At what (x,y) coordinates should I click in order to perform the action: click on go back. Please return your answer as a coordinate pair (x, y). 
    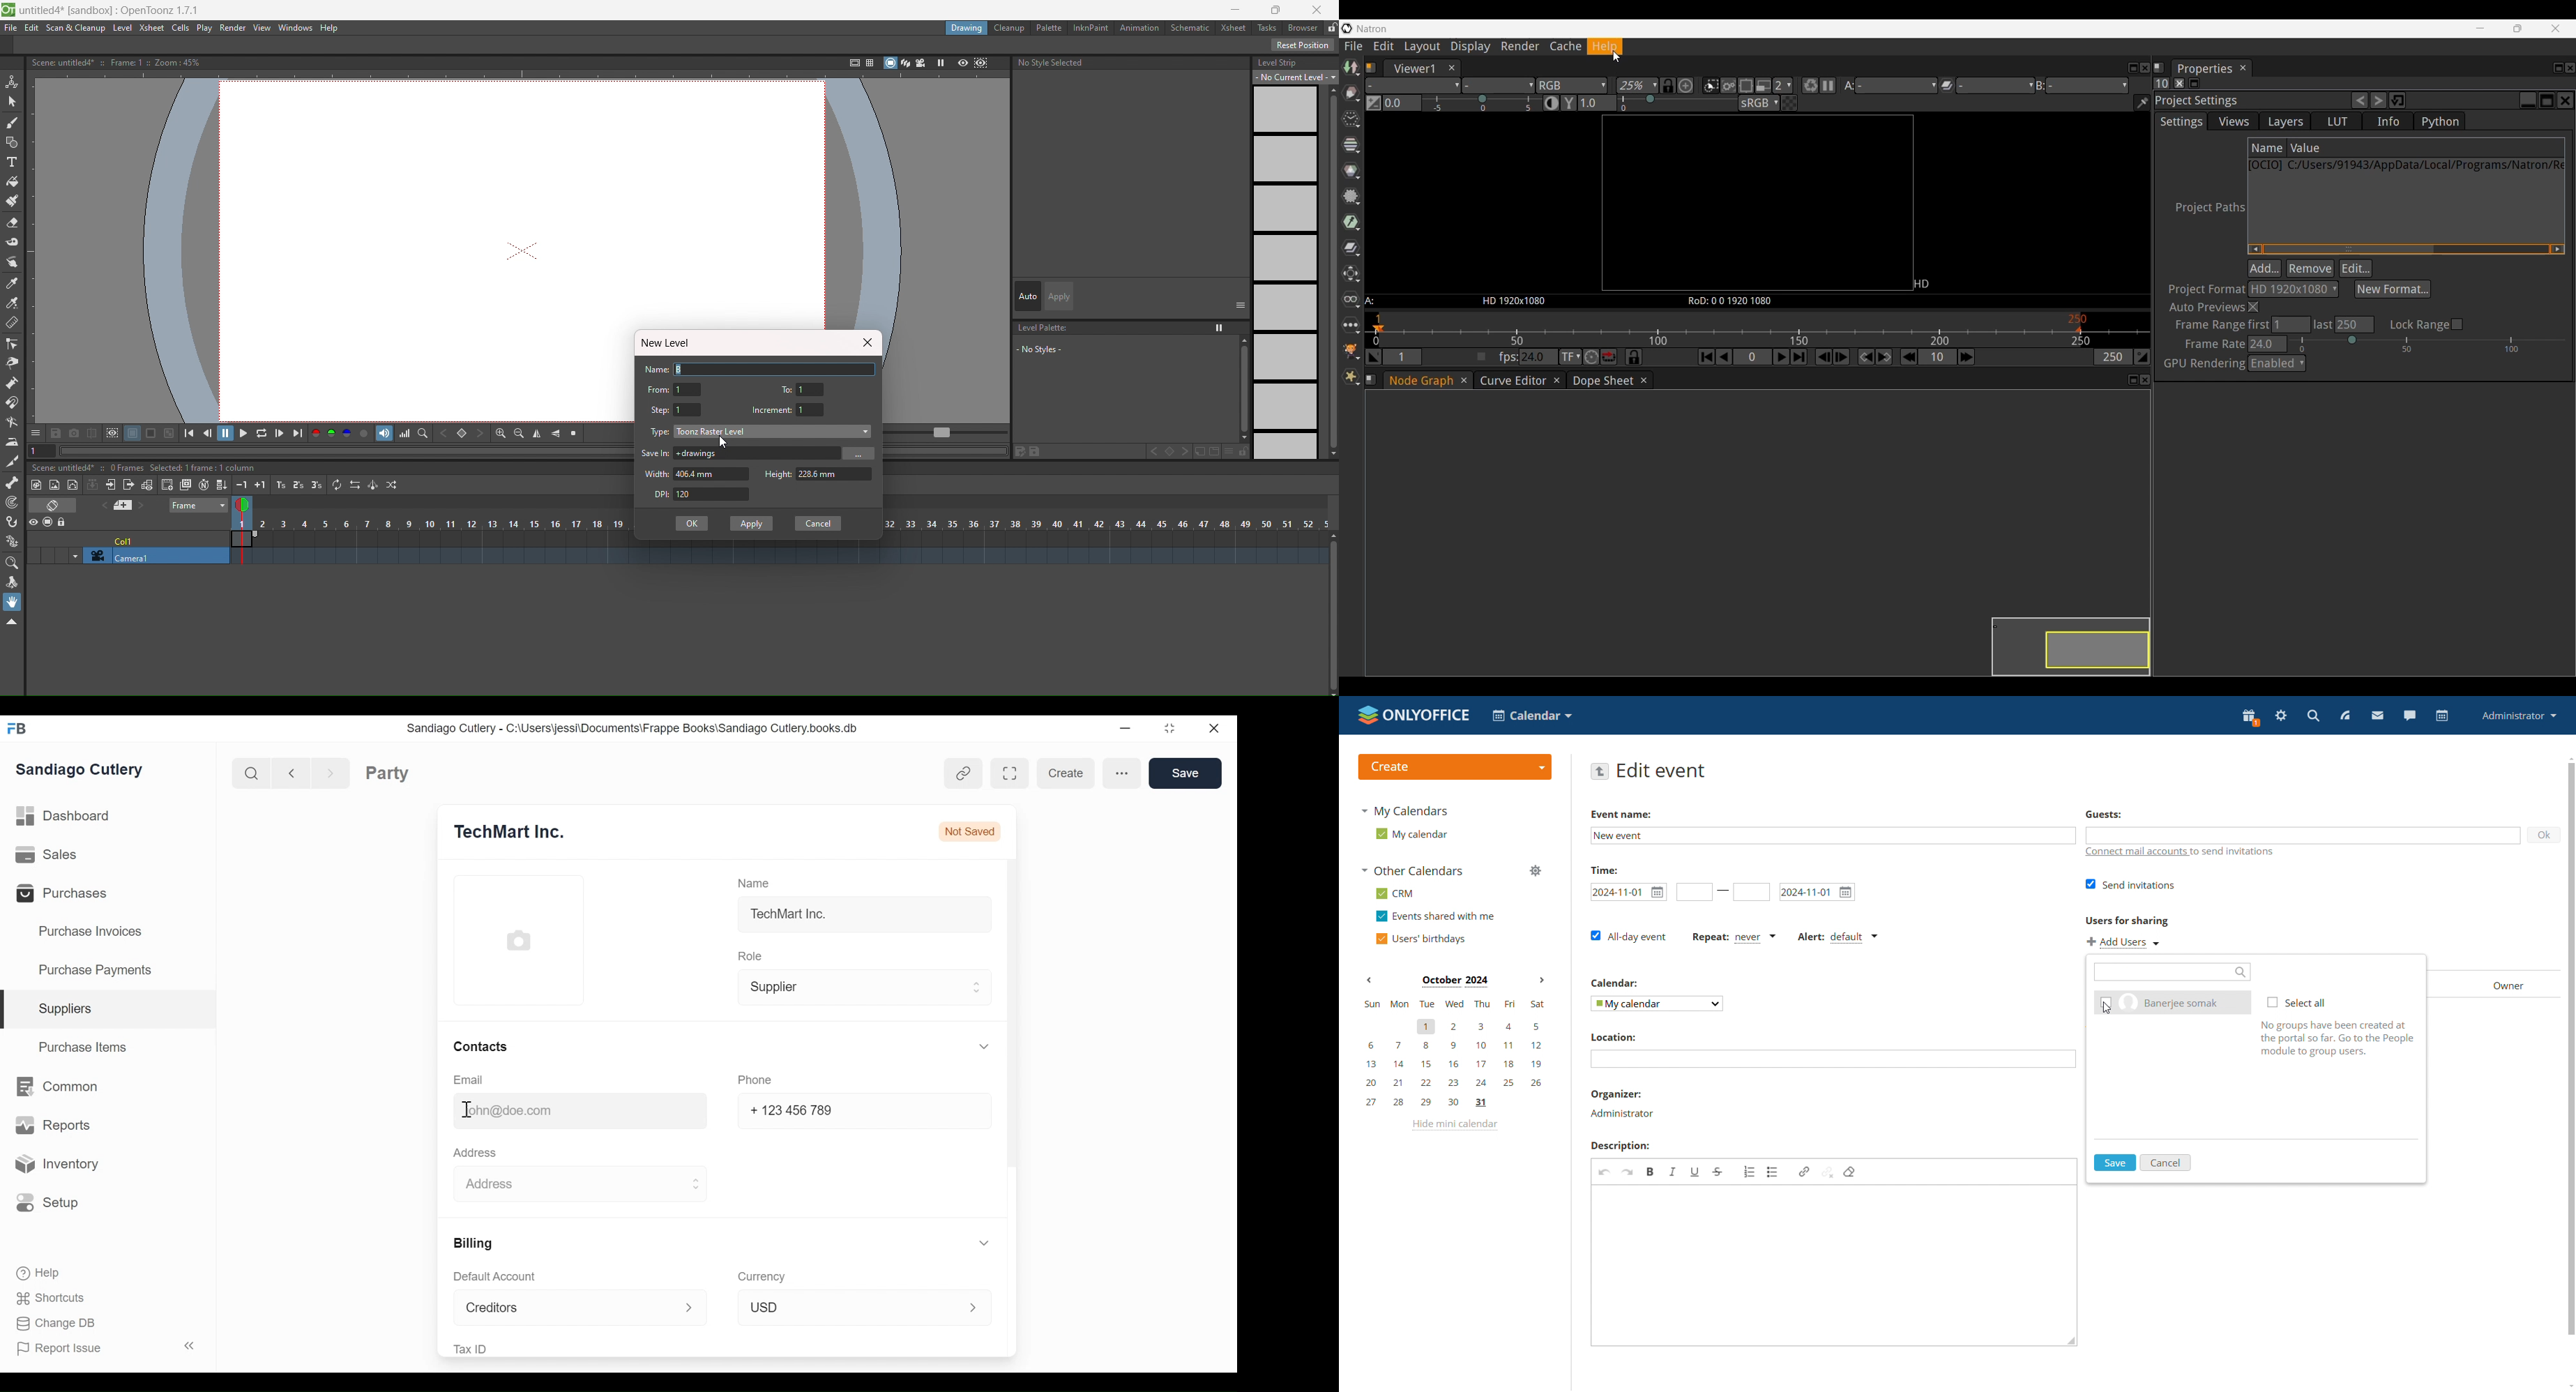
    Looking at the image, I should click on (1601, 772).